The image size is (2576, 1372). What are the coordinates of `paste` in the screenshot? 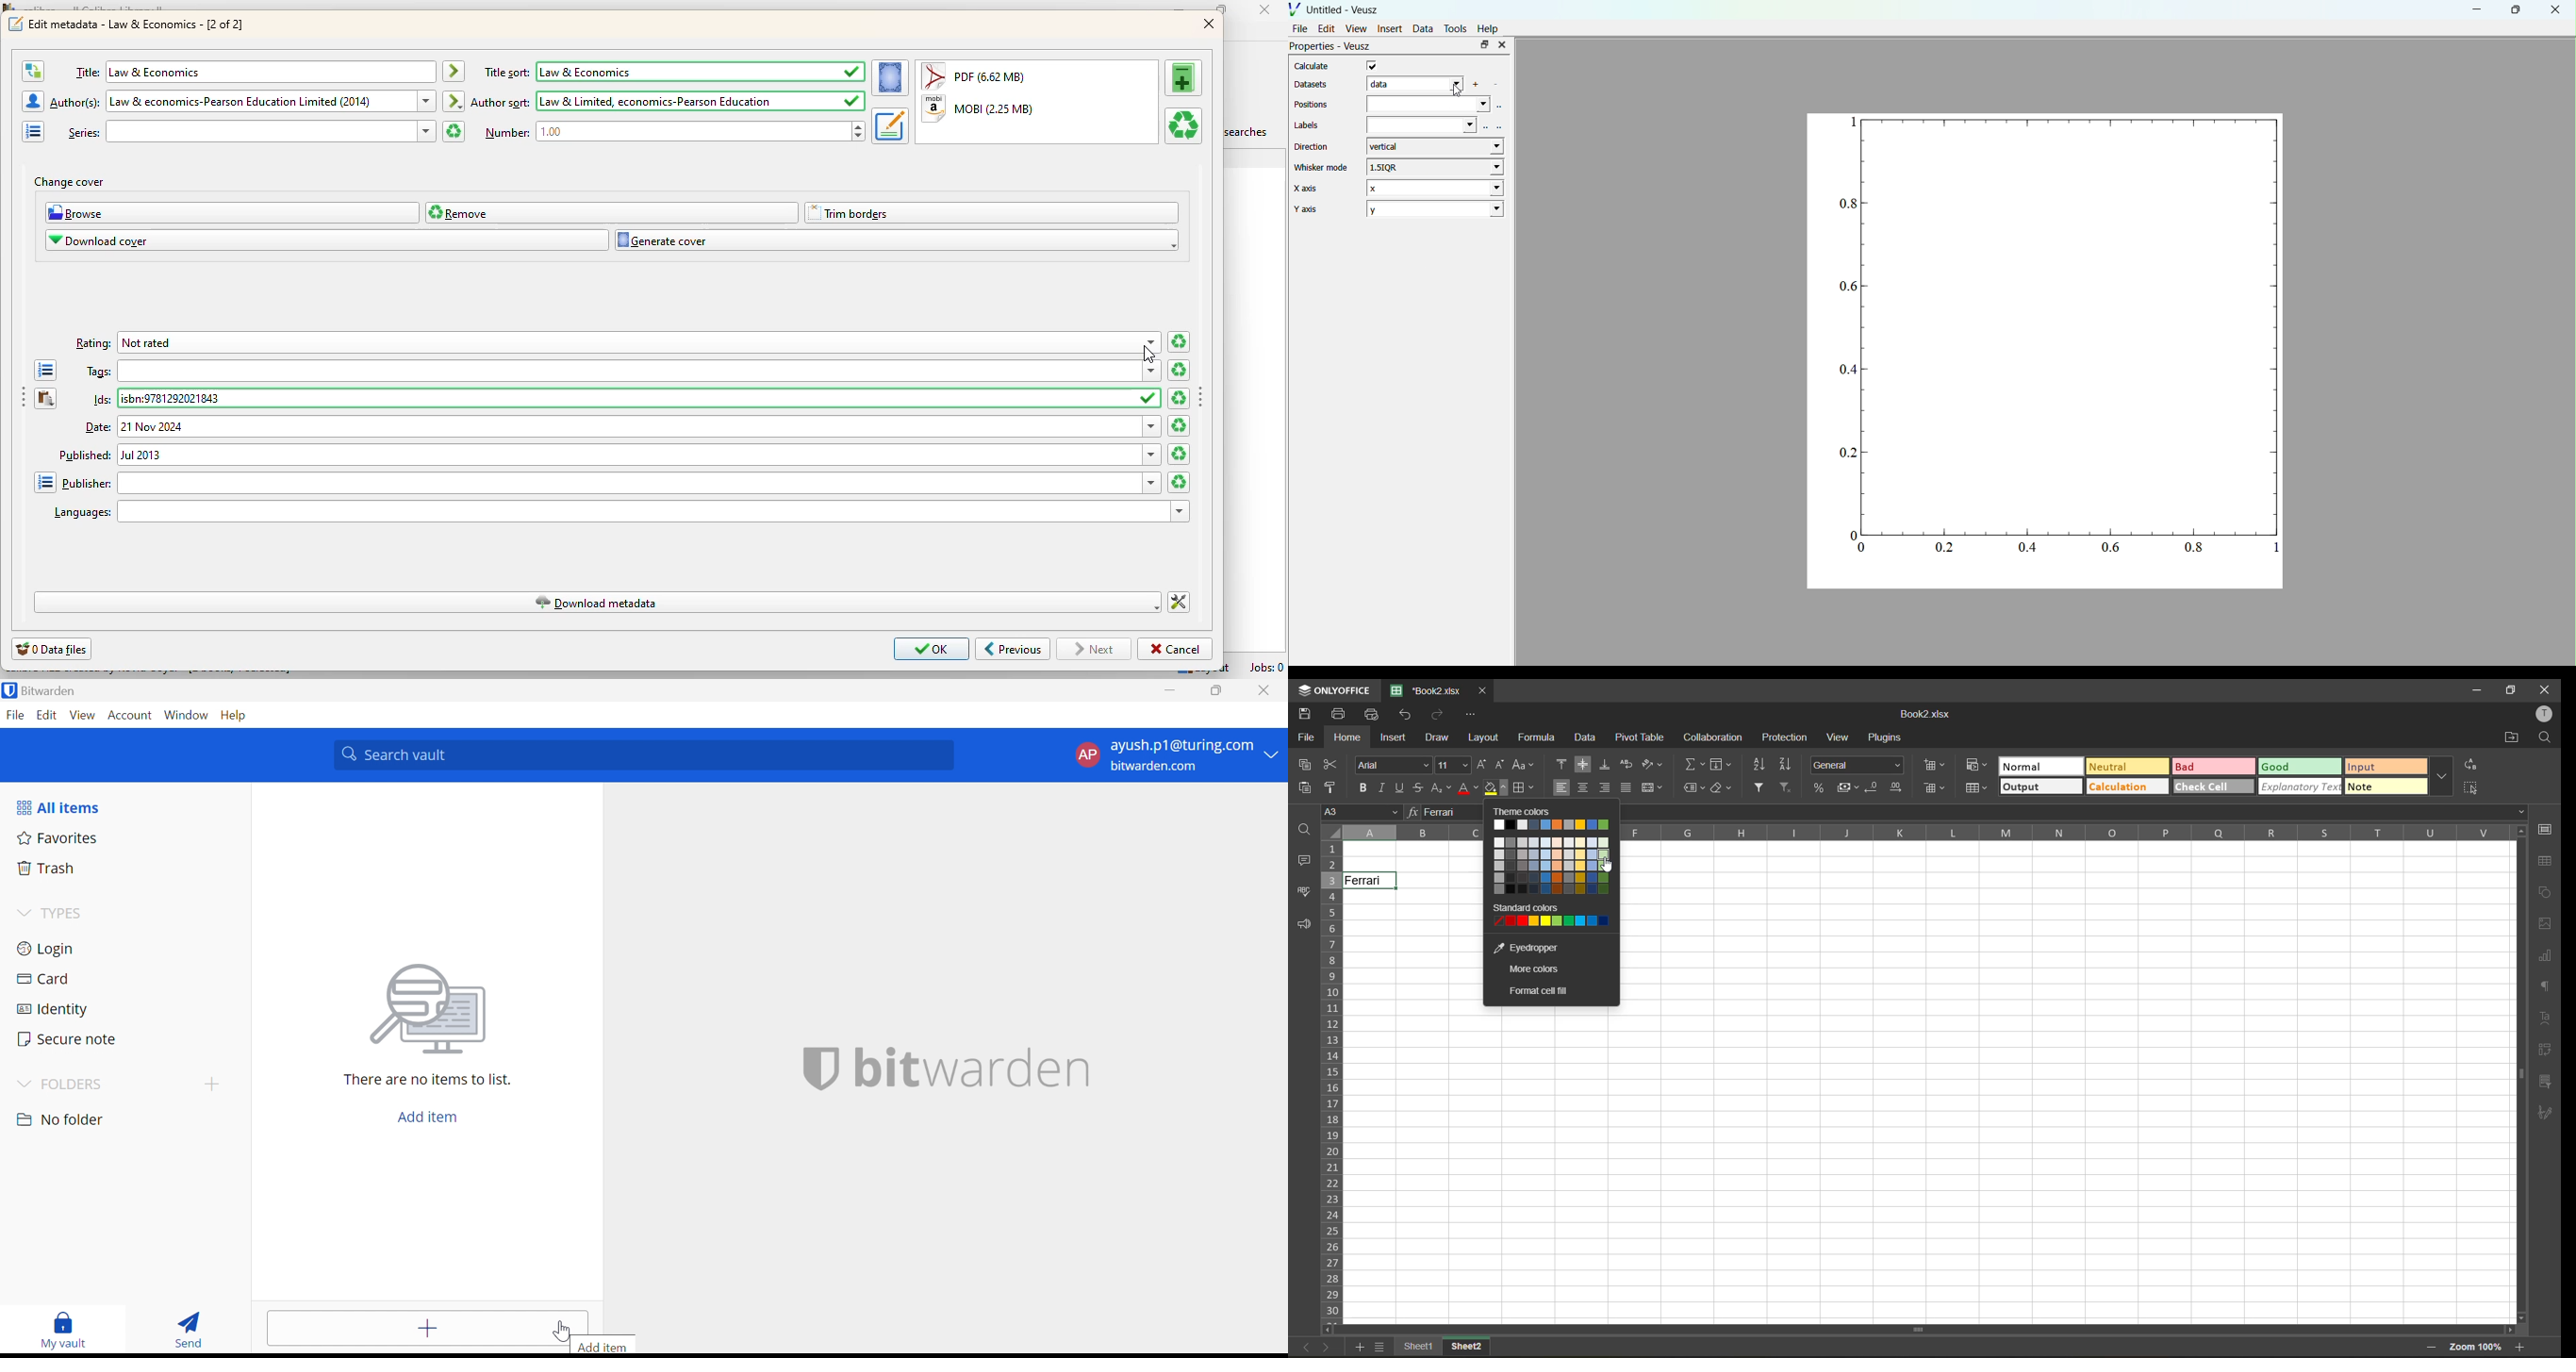 It's located at (46, 399).